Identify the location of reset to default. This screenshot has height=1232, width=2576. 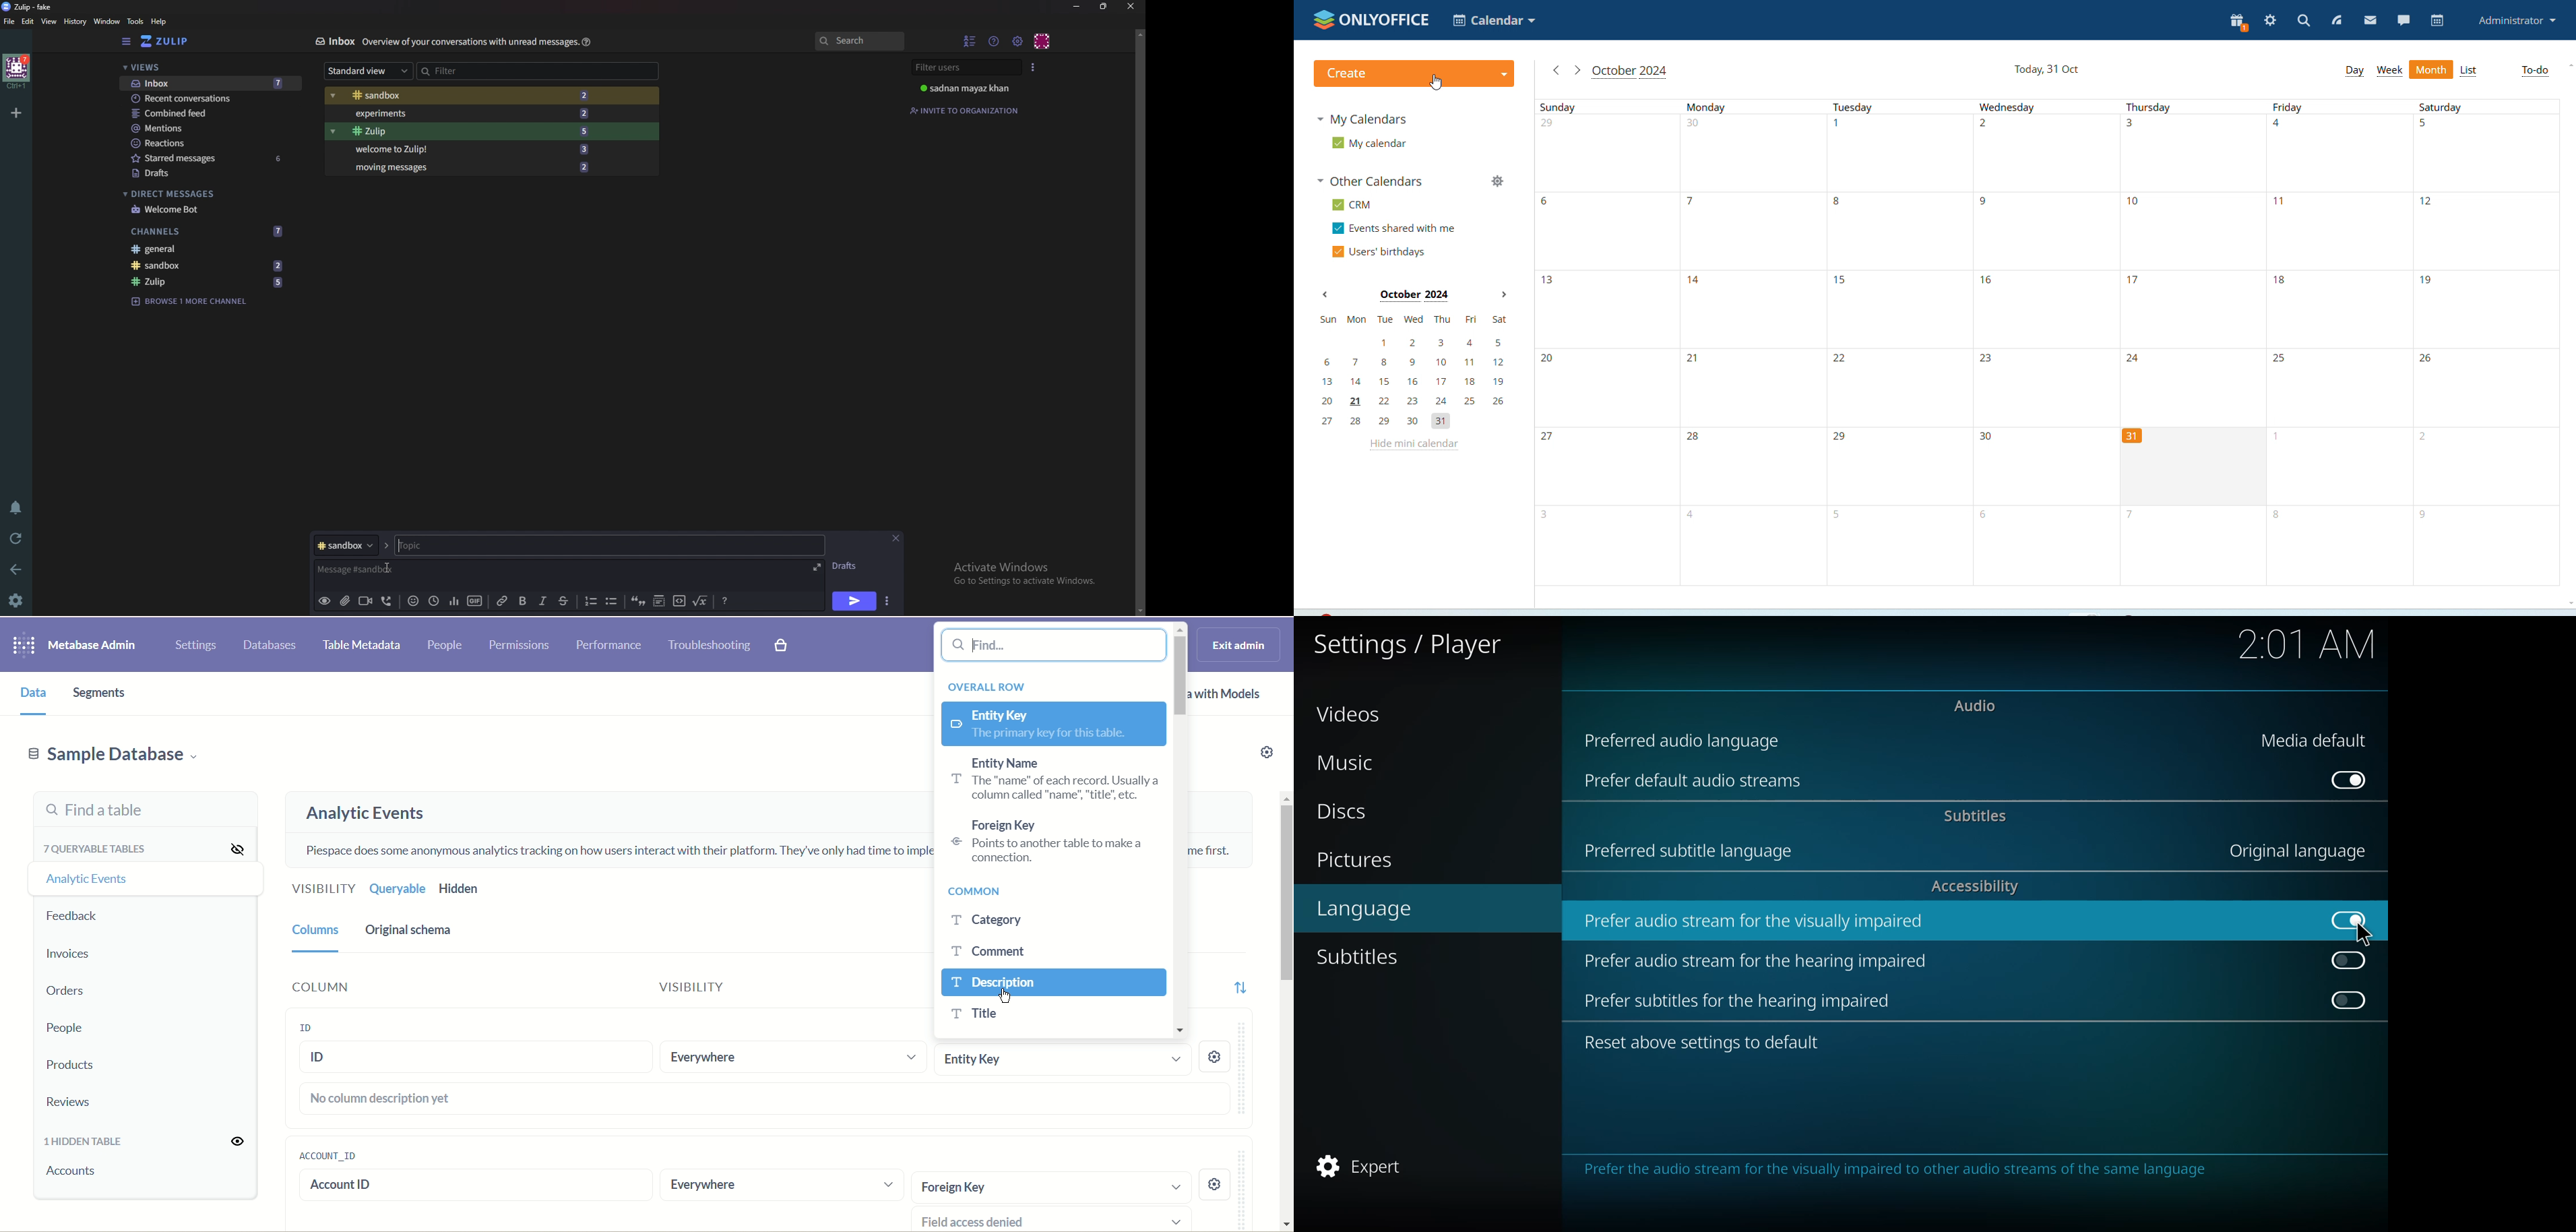
(1703, 1043).